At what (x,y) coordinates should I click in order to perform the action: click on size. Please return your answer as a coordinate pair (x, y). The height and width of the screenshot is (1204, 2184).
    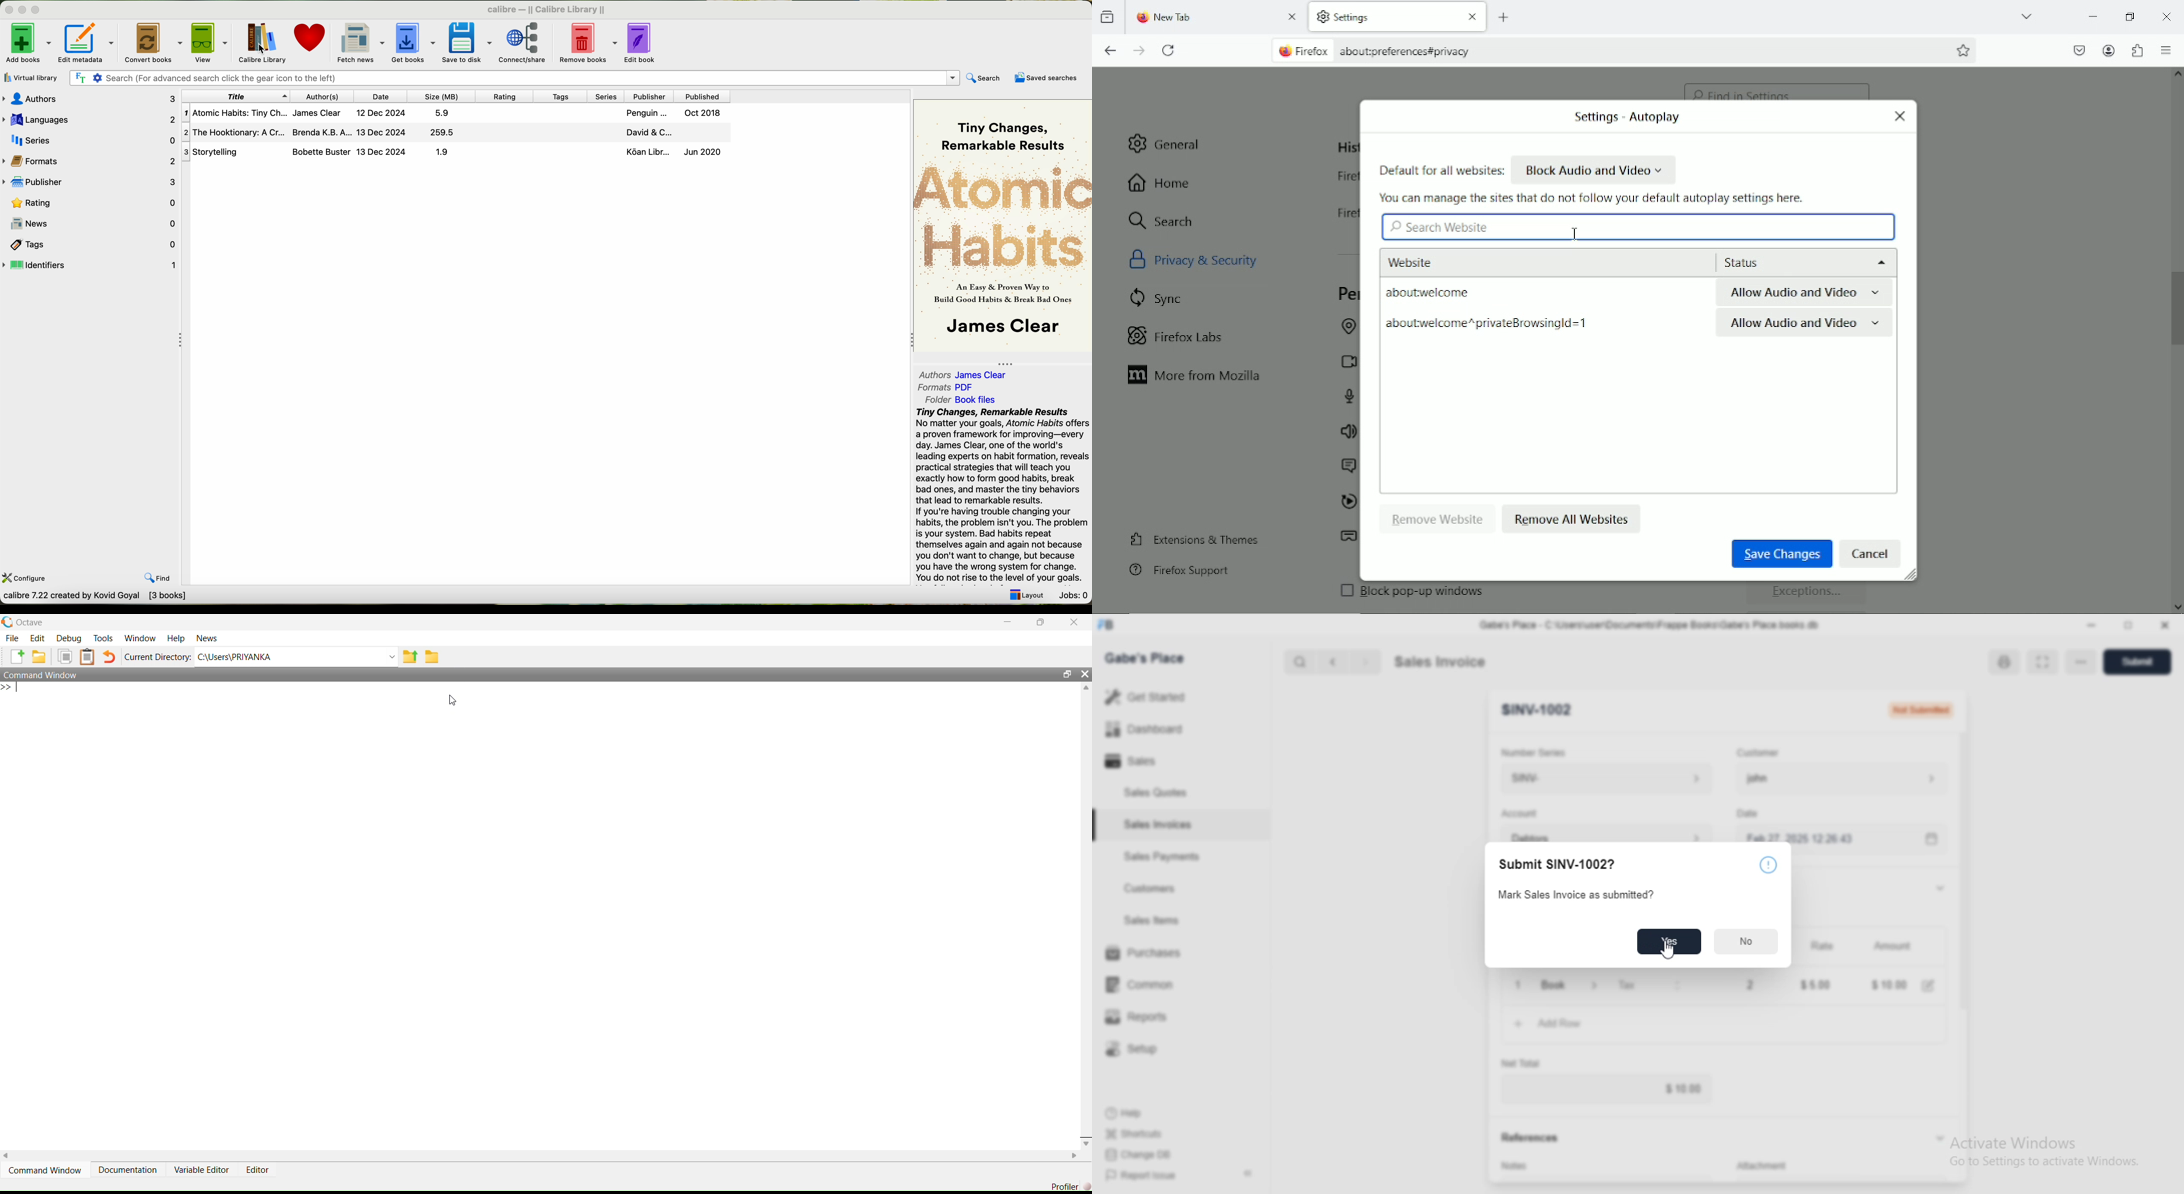
    Looking at the image, I should click on (441, 97).